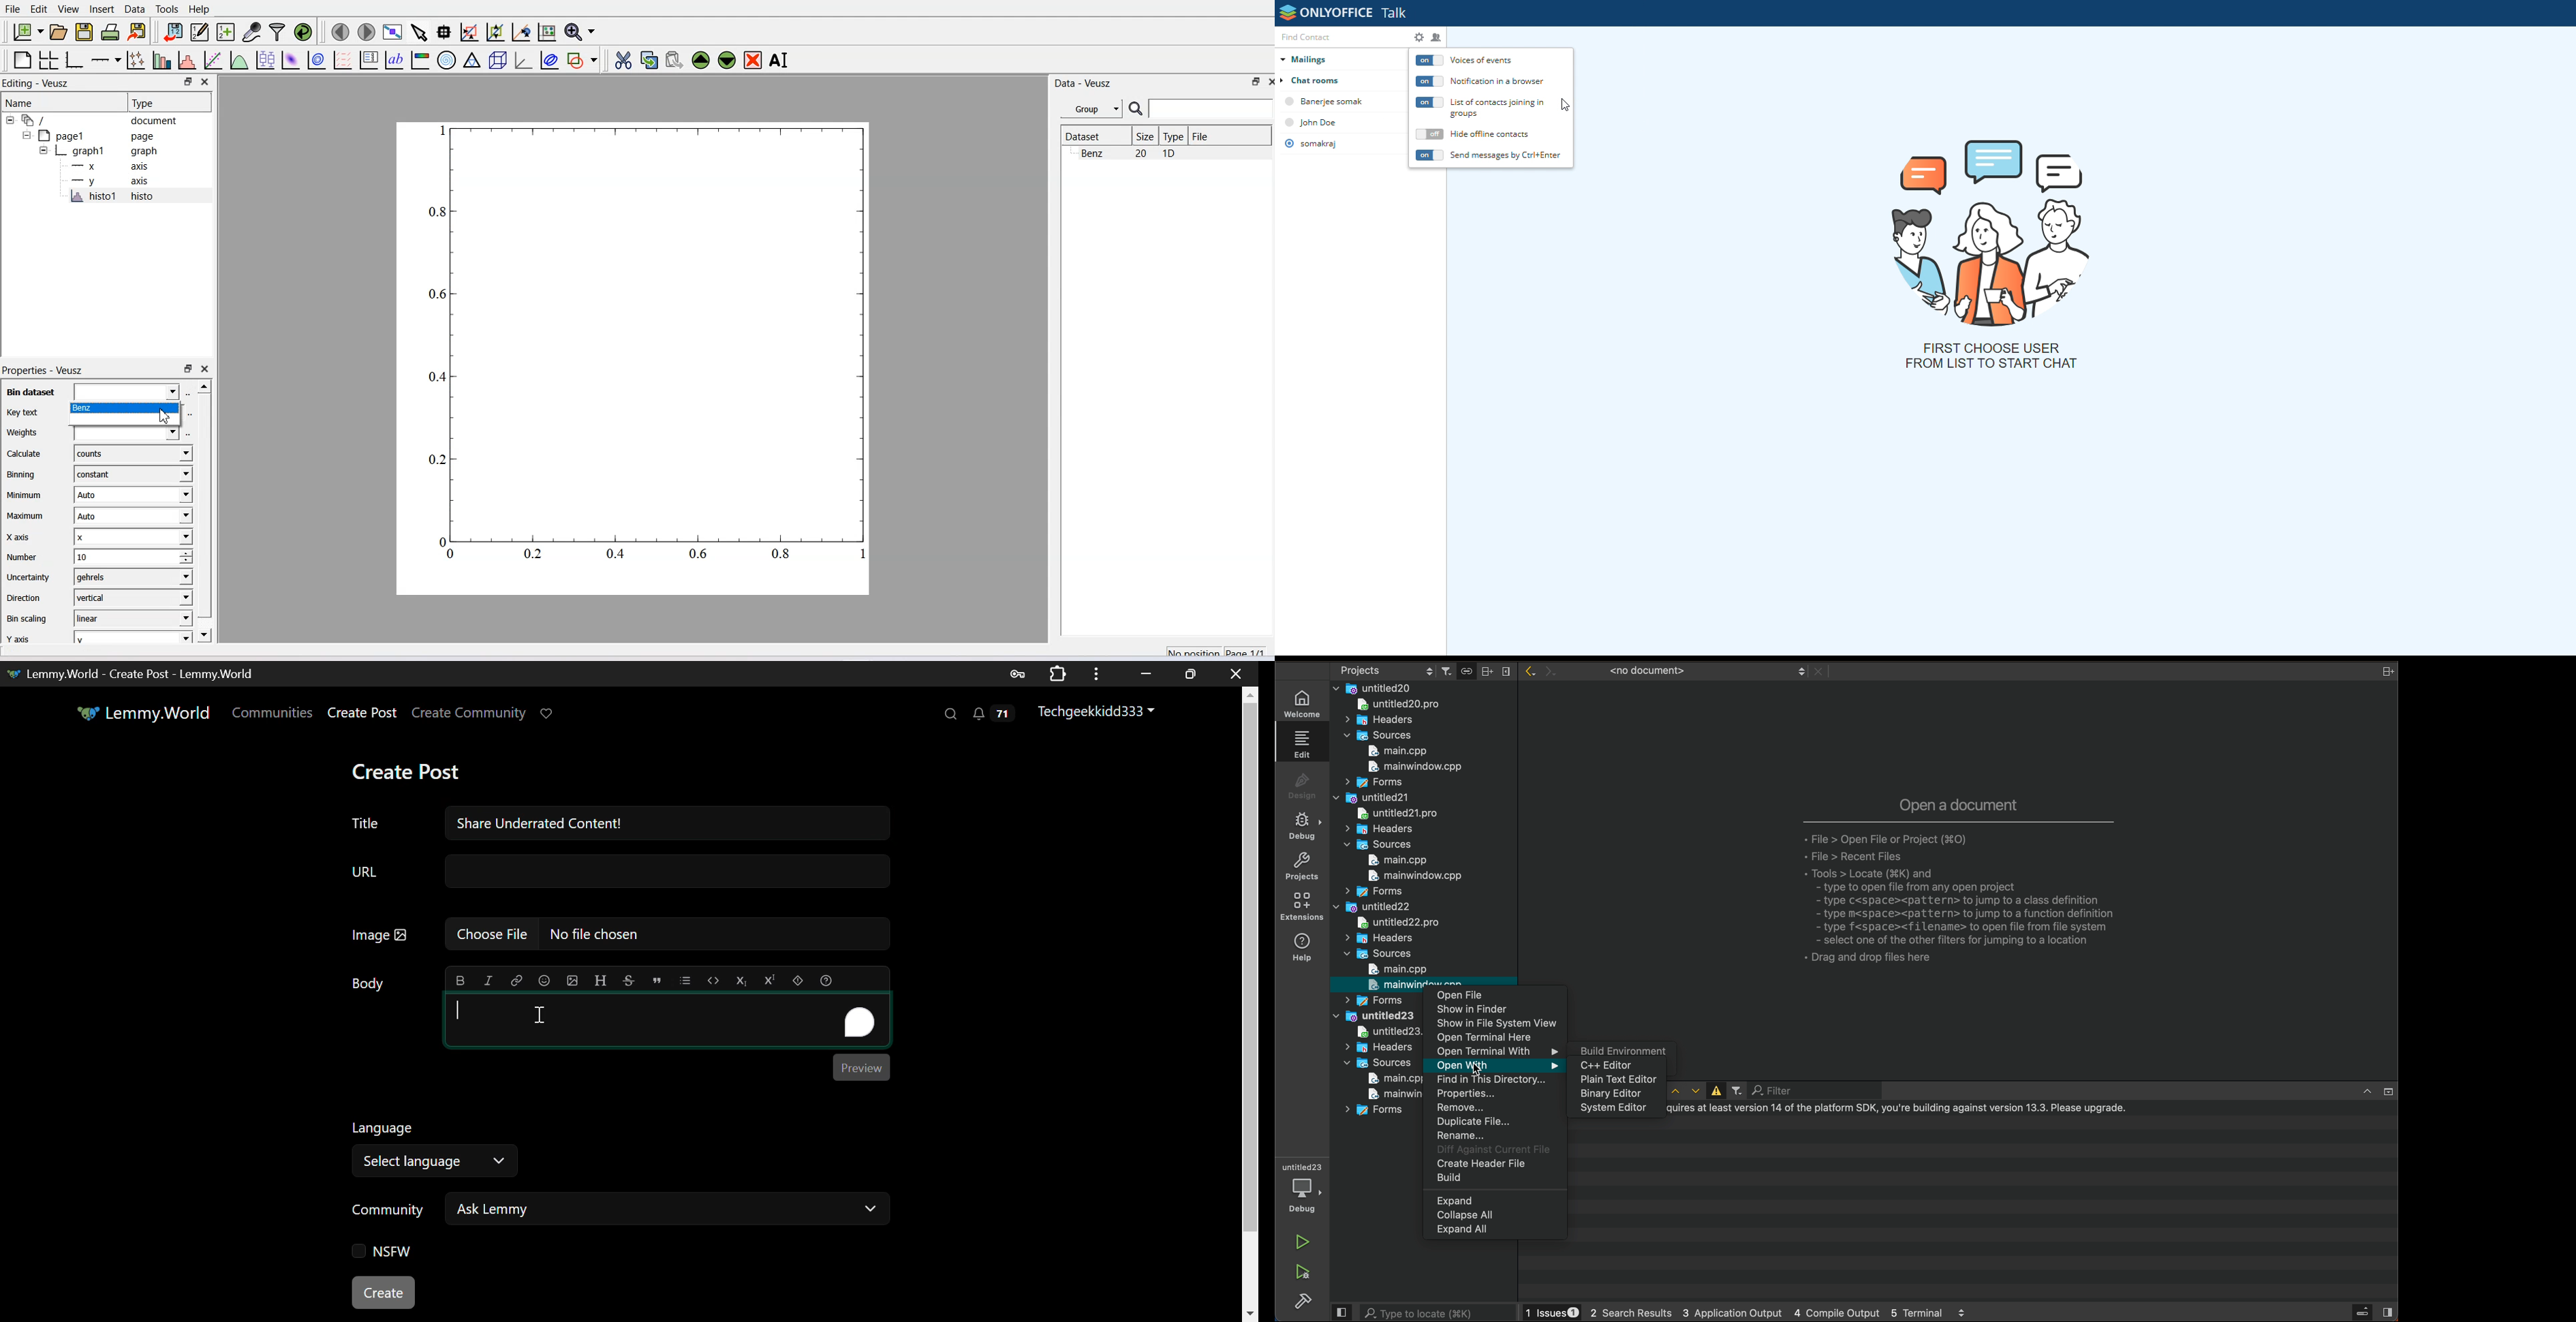 This screenshot has width=2576, height=1344. What do you see at coordinates (1202, 108) in the screenshot?
I see `Search Bar` at bounding box center [1202, 108].